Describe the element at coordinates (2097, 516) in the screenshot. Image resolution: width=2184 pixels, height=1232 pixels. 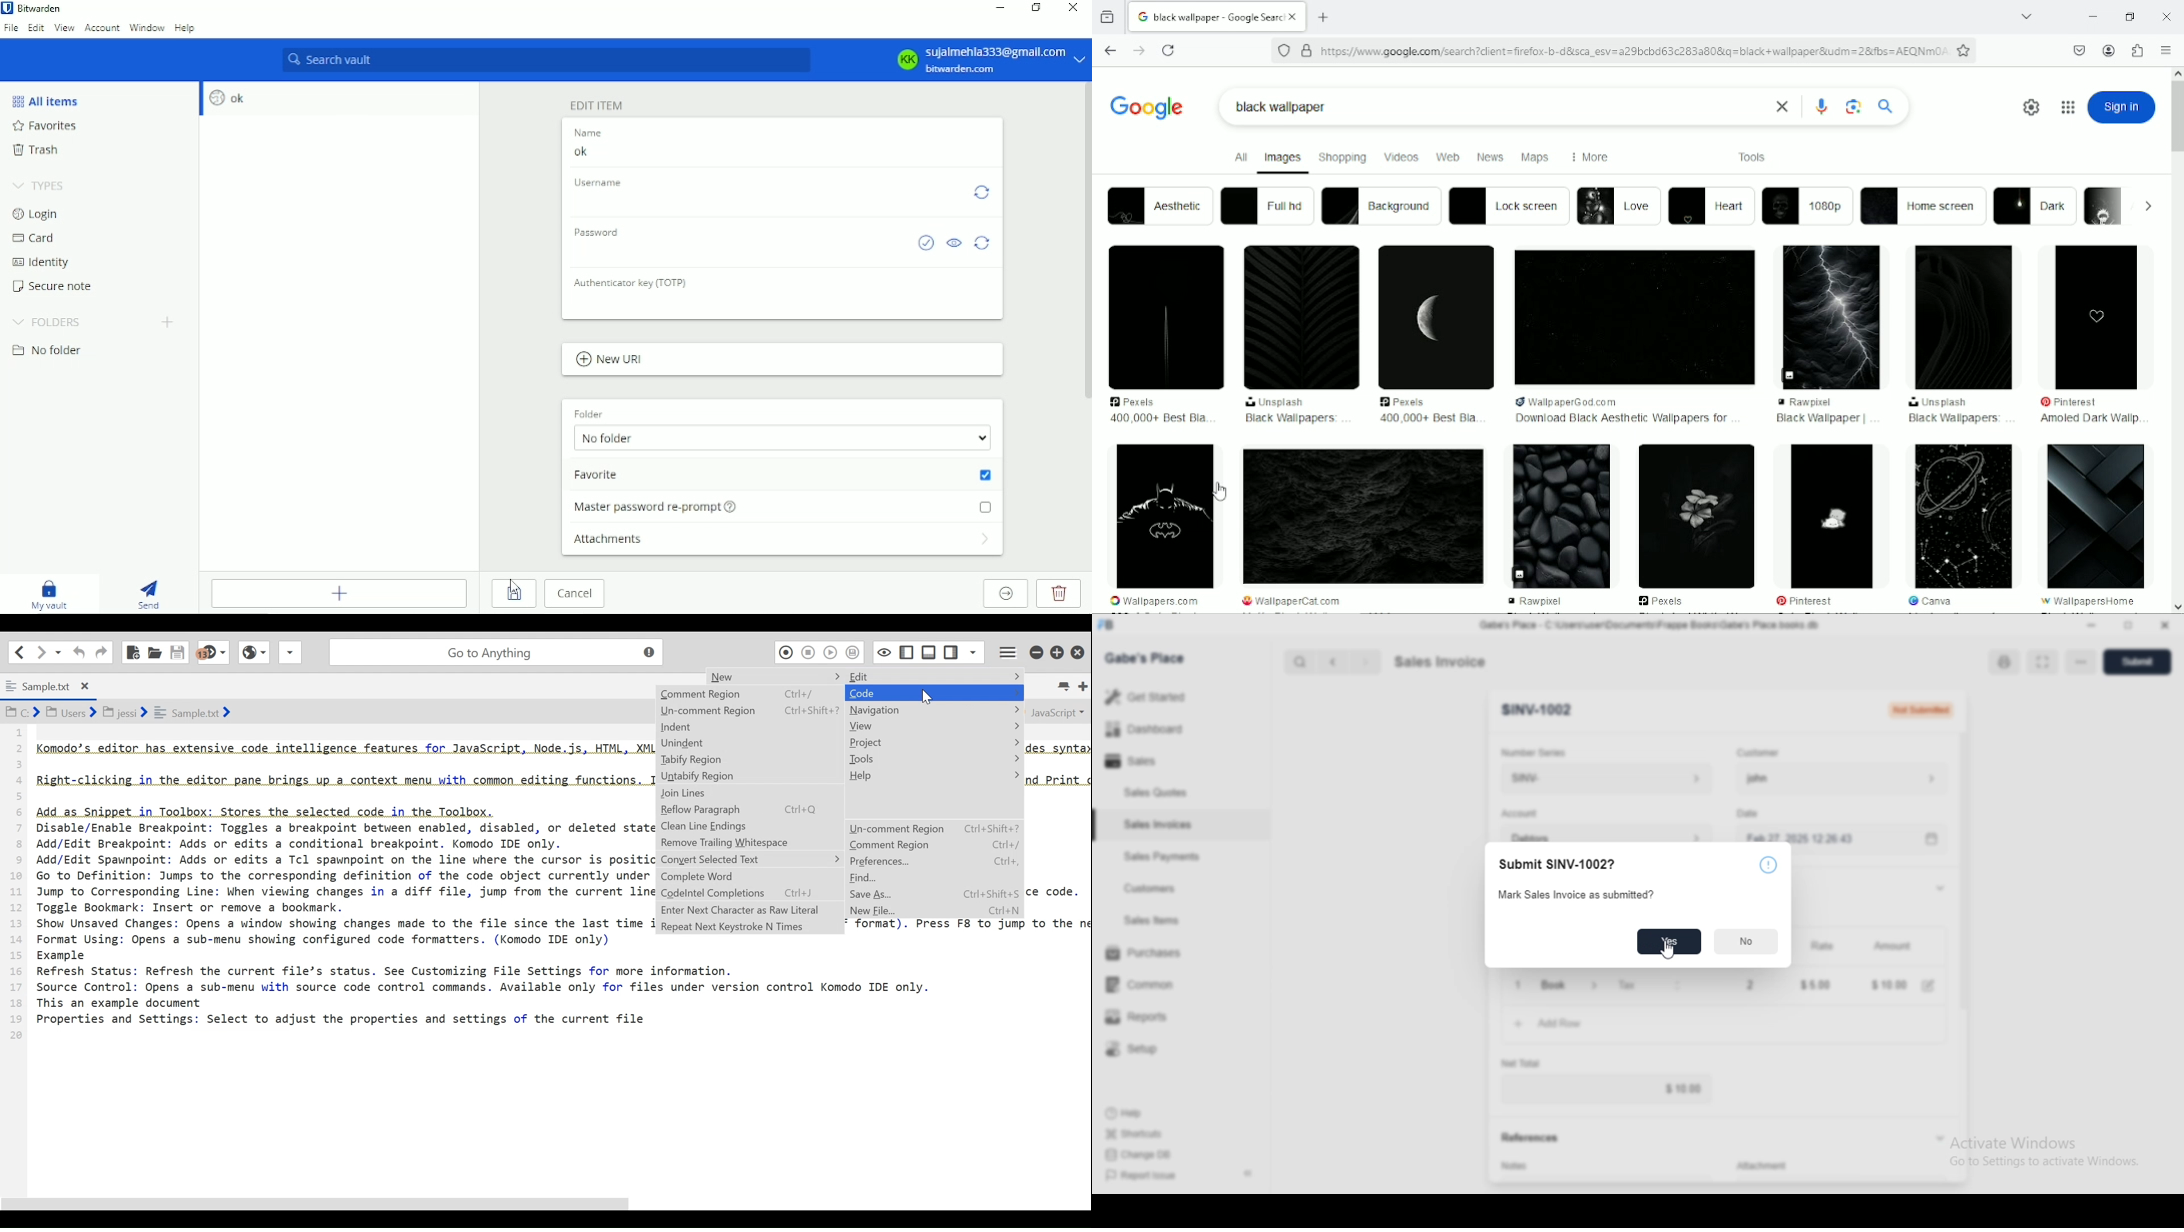
I see `black wallpaper image` at that location.